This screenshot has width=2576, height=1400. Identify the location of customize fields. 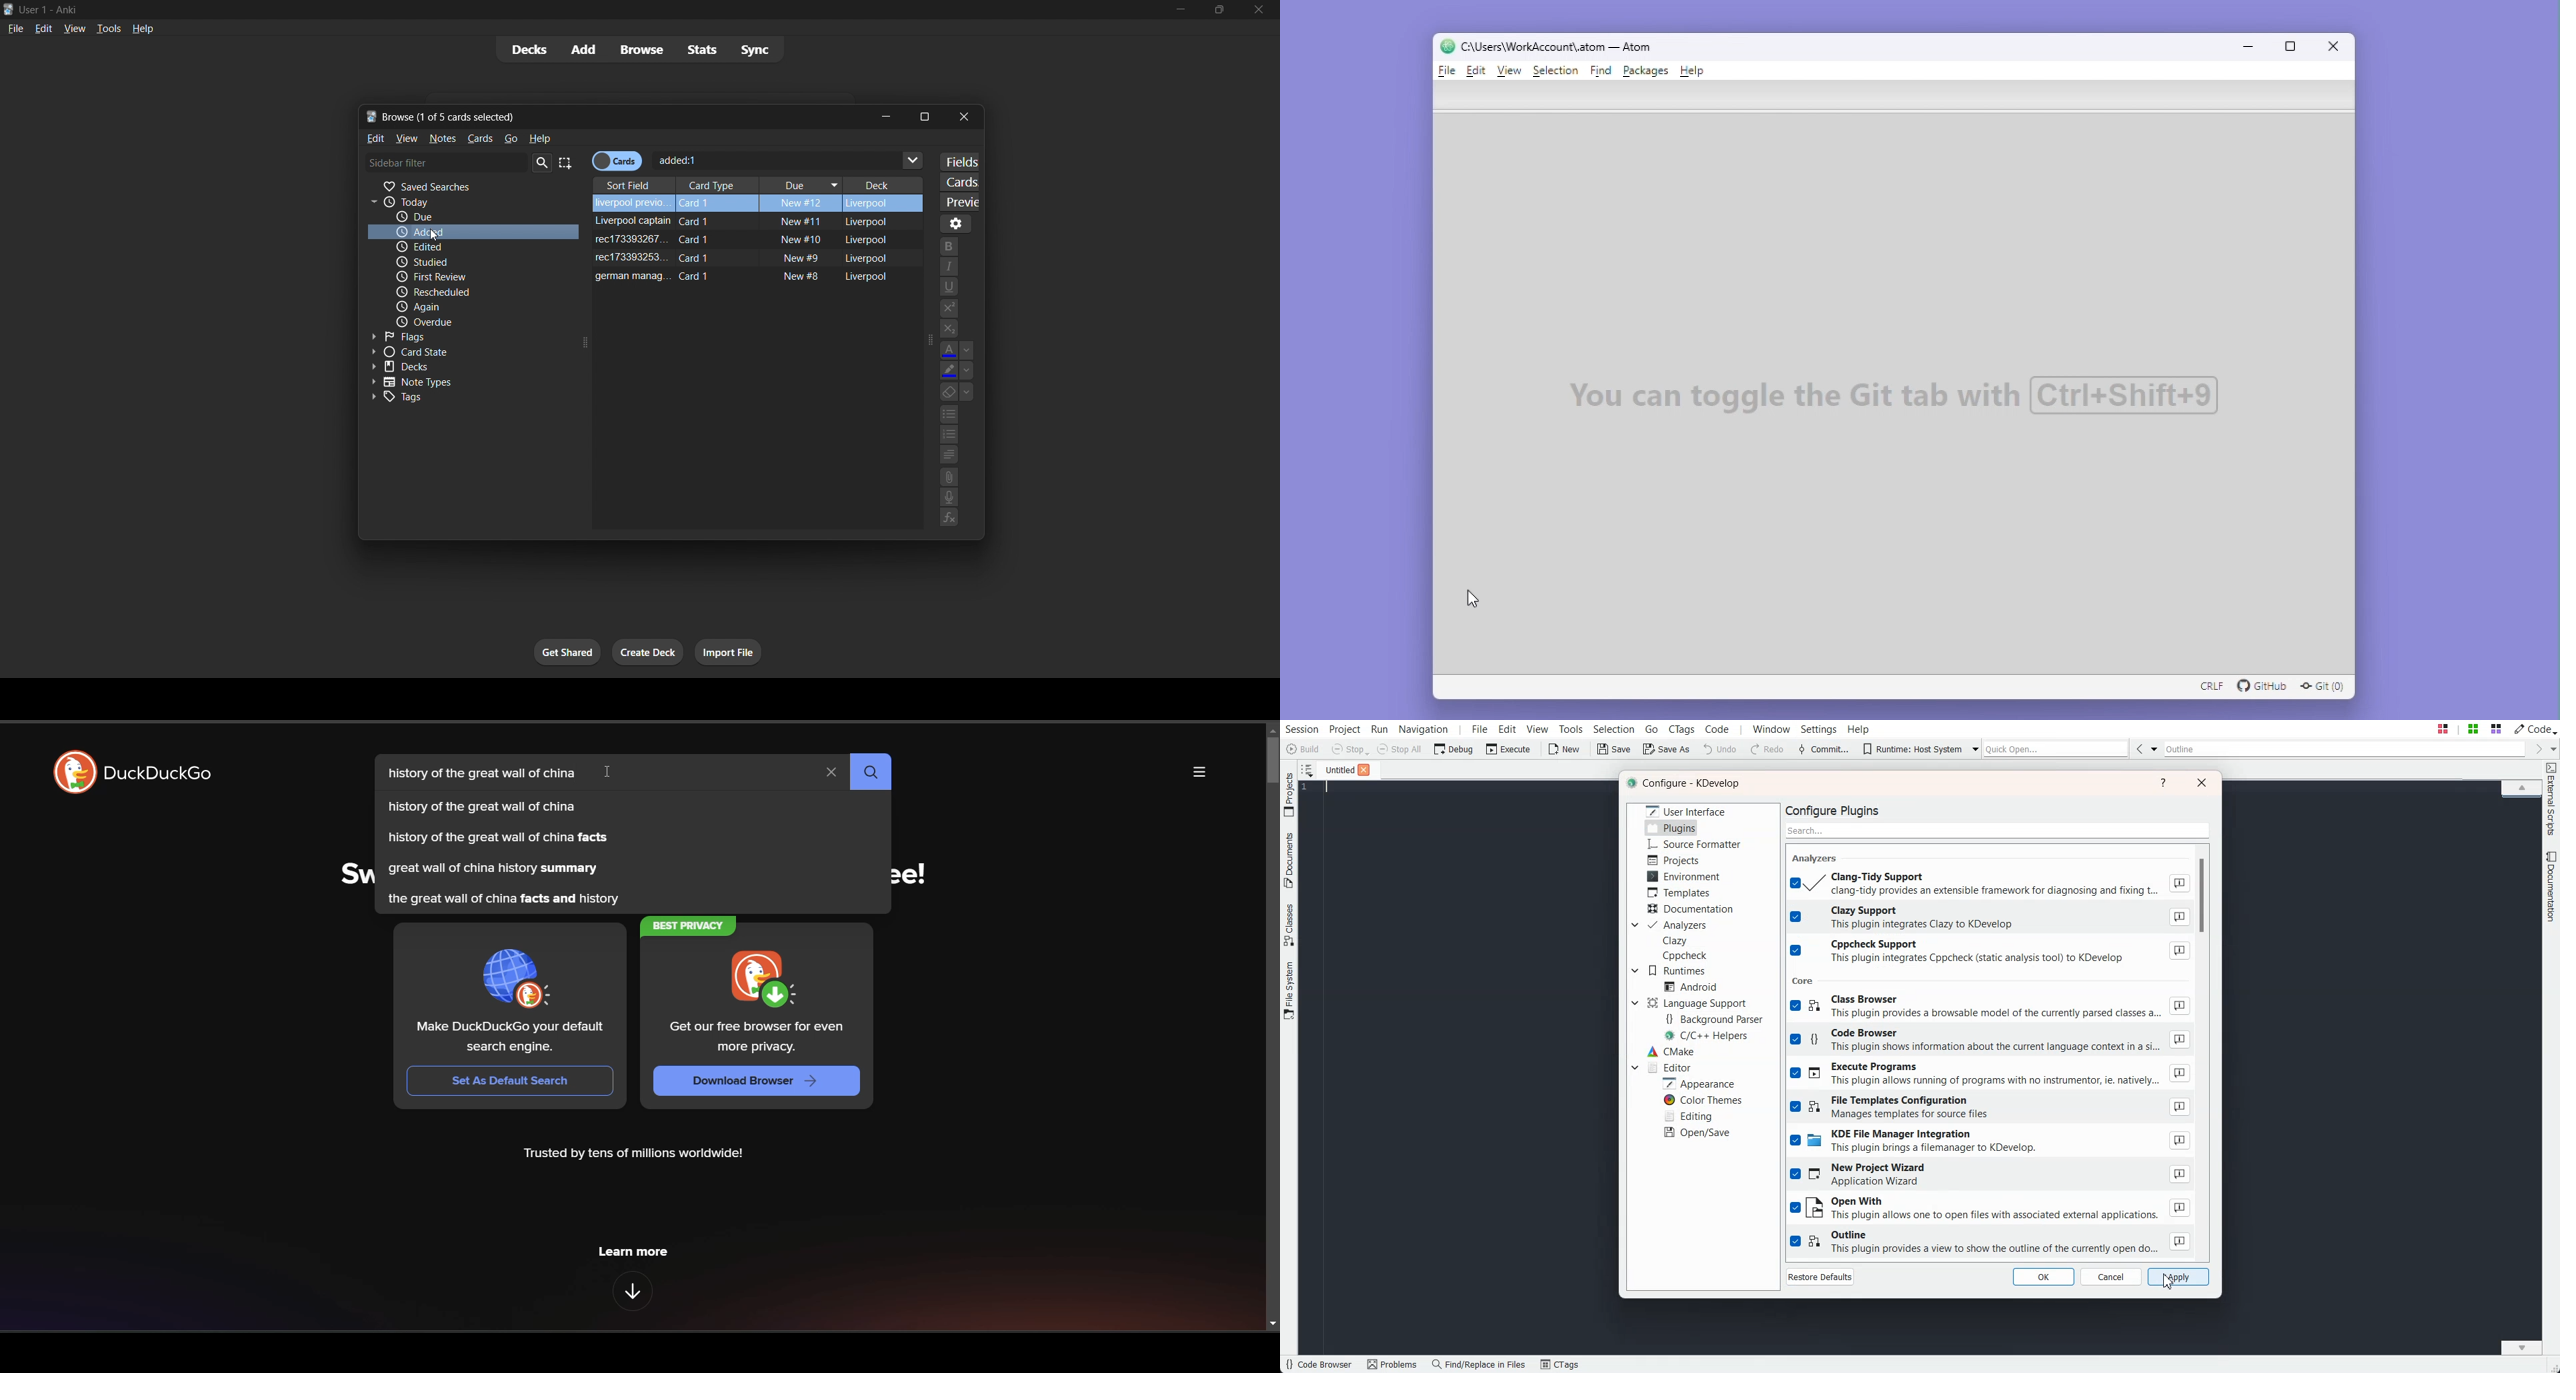
(960, 160).